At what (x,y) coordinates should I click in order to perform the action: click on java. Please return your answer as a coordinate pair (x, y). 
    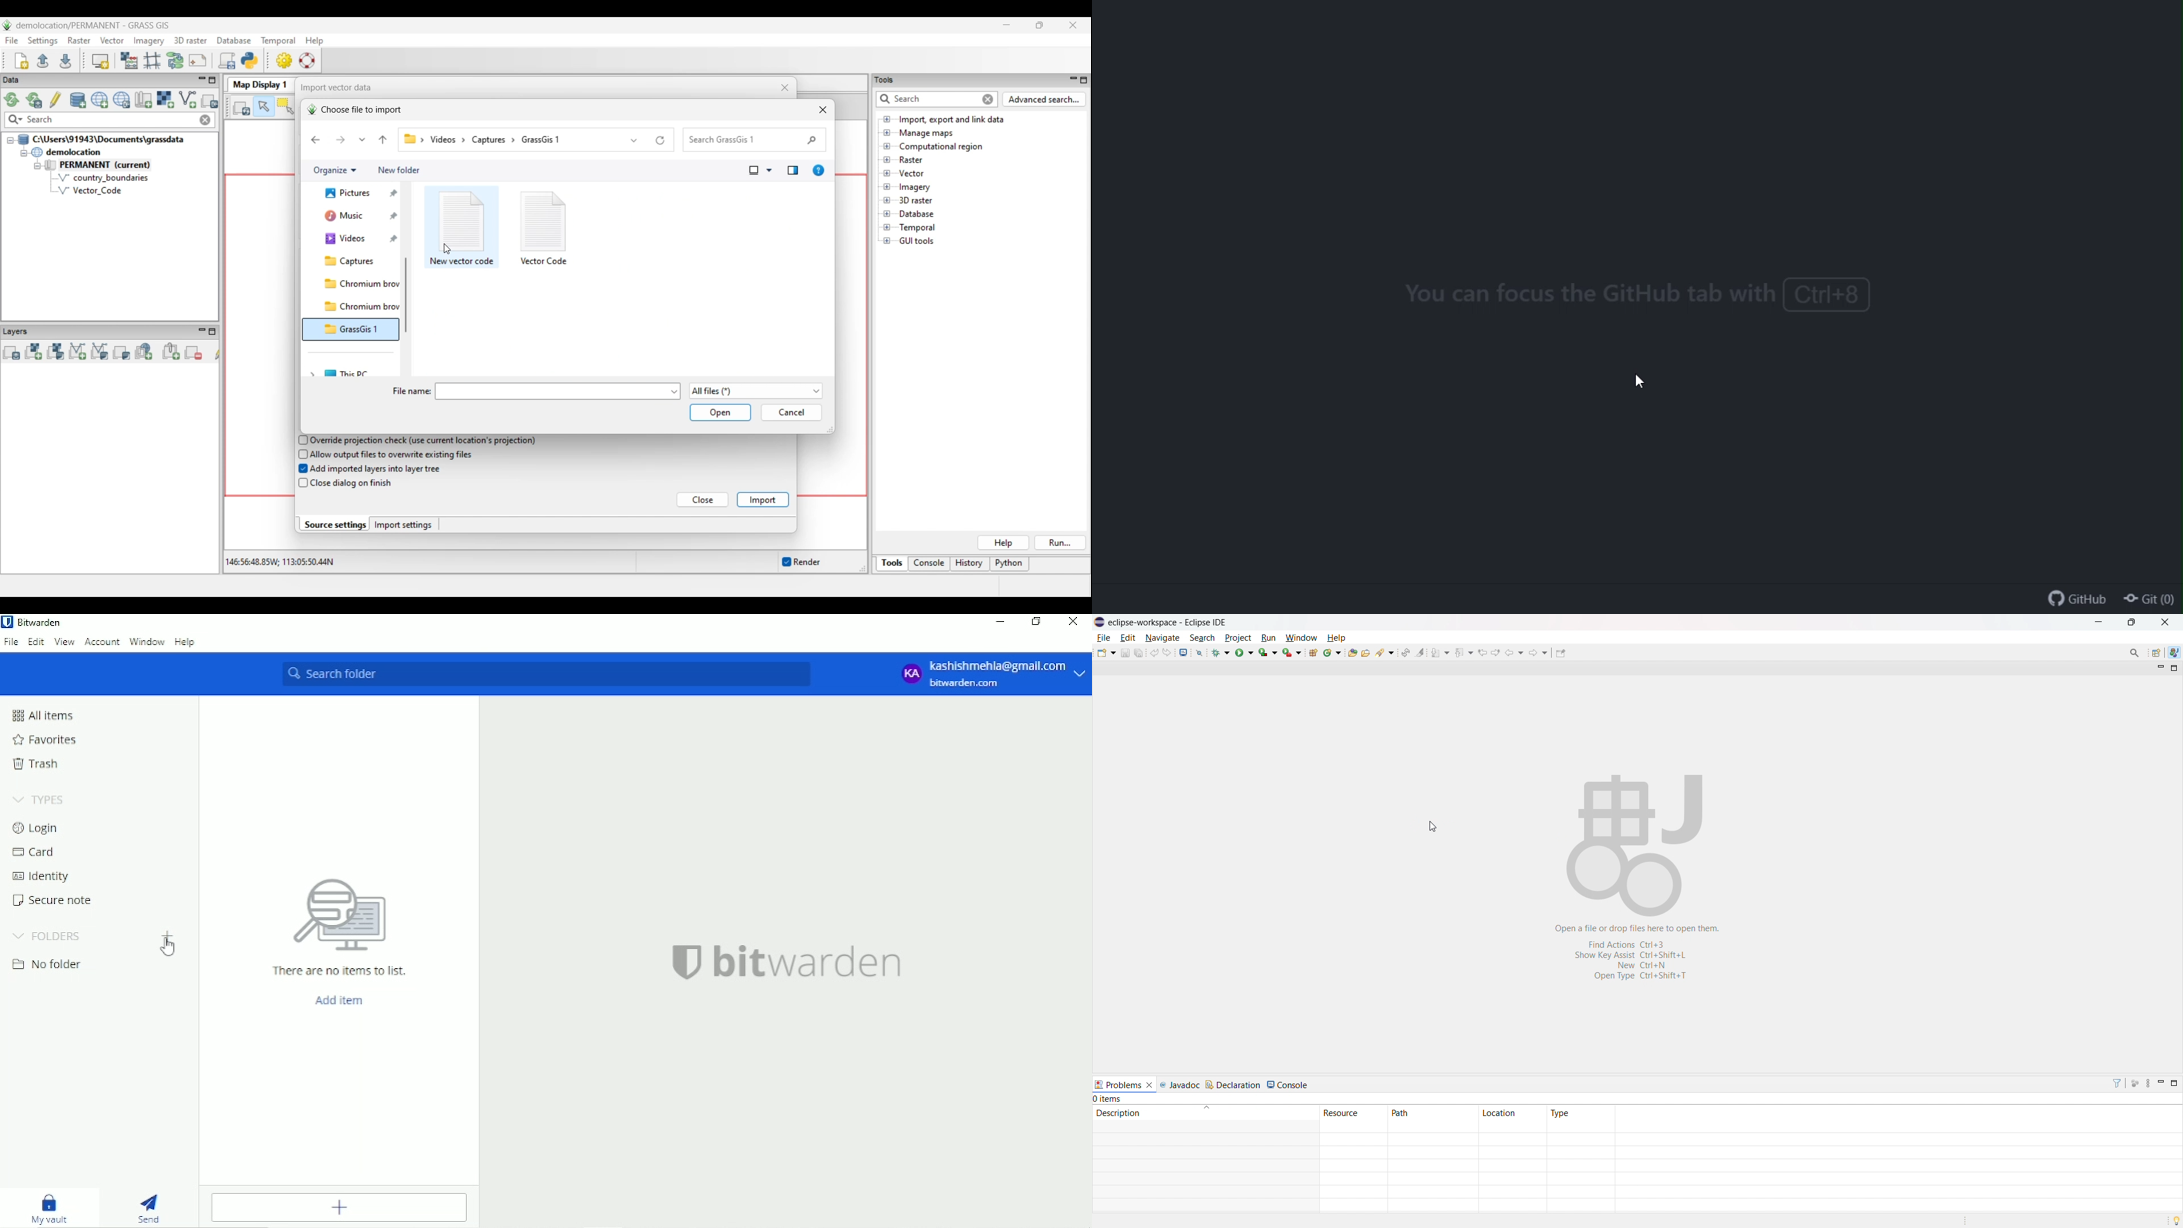
    Looking at the image, I should click on (2176, 652).